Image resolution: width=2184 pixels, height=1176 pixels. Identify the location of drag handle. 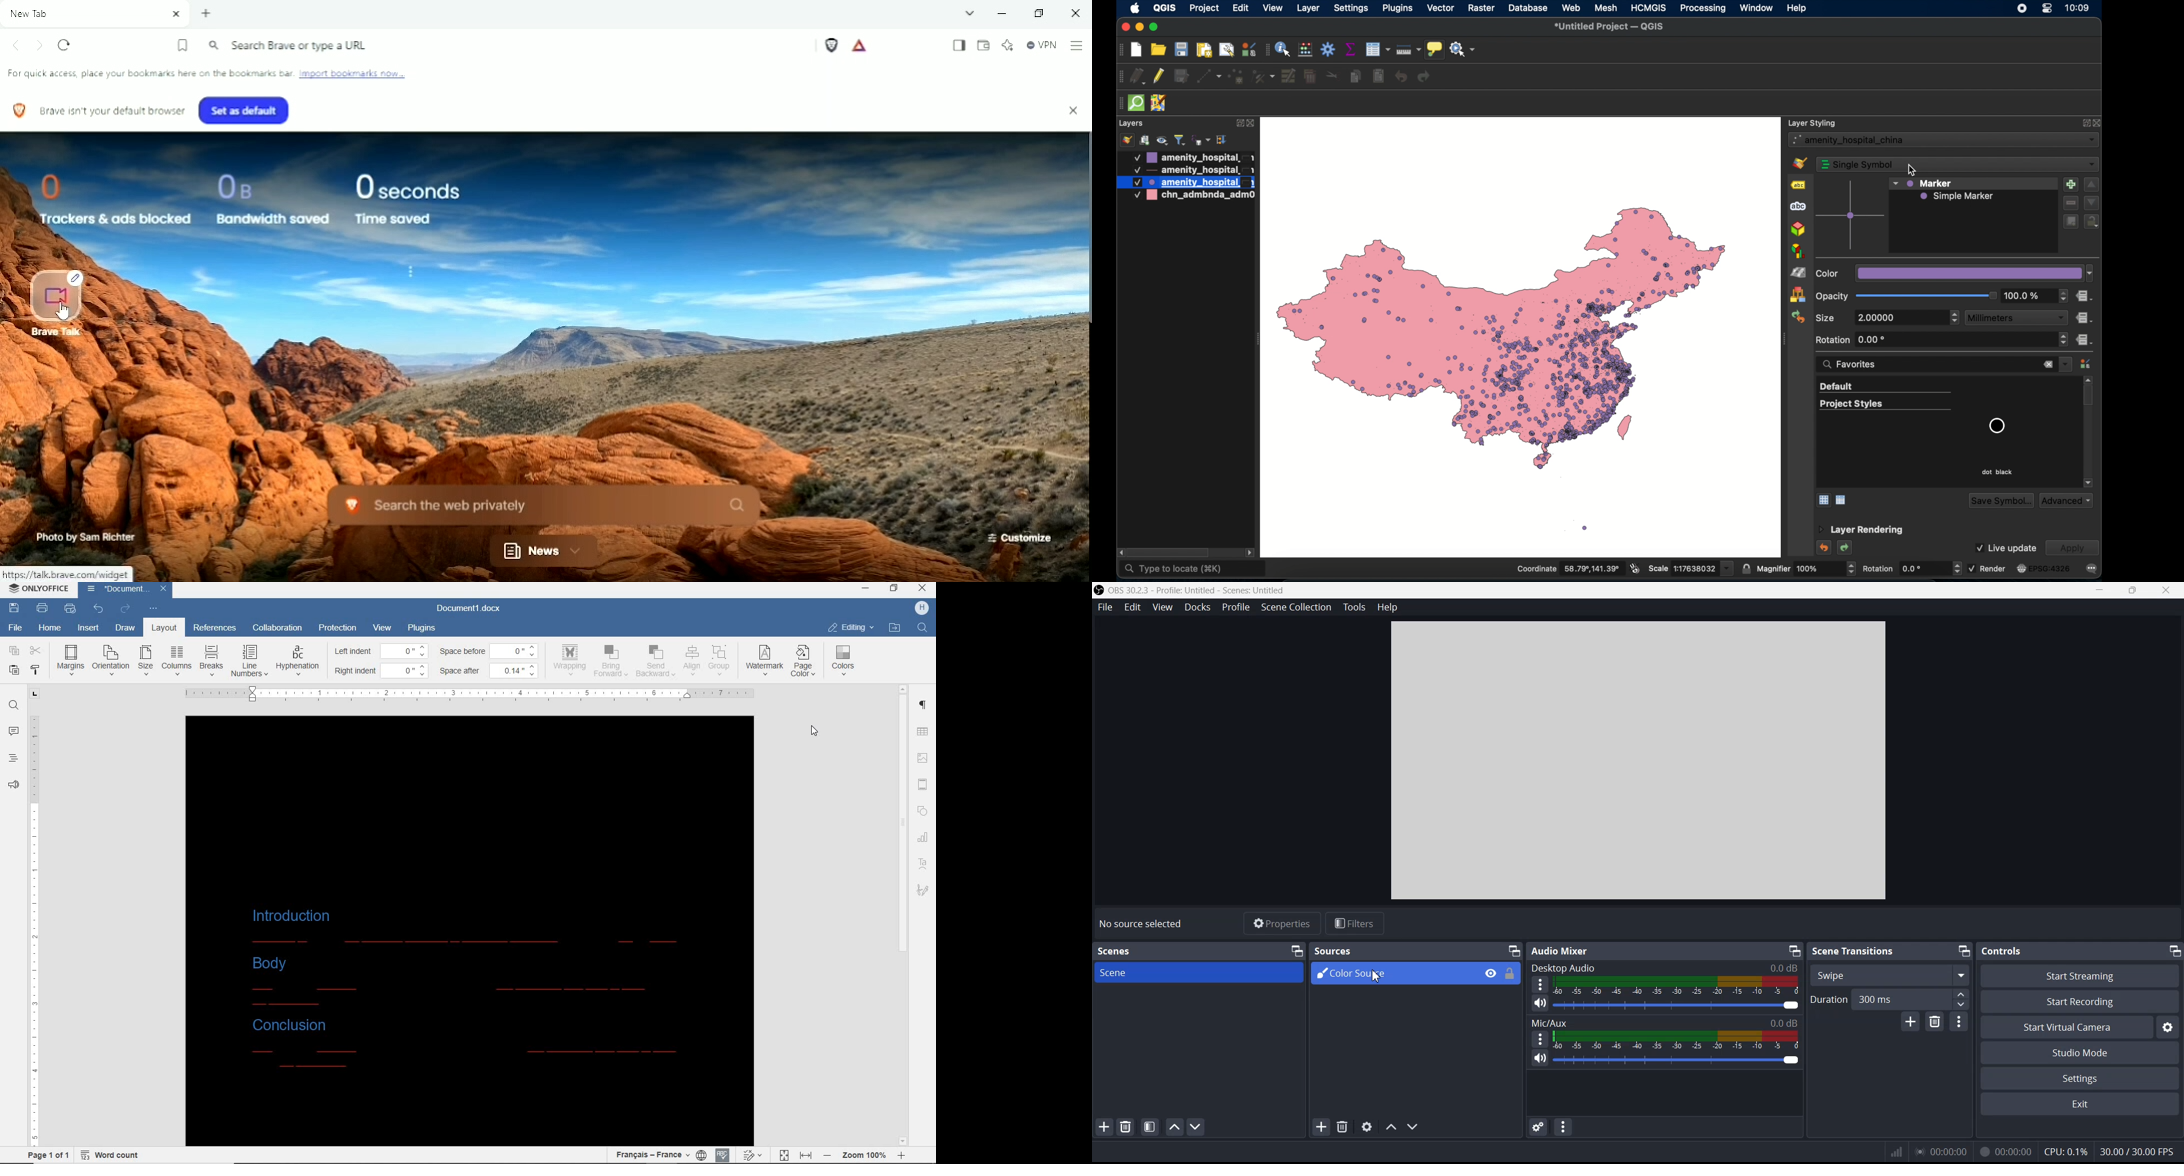
(1118, 103).